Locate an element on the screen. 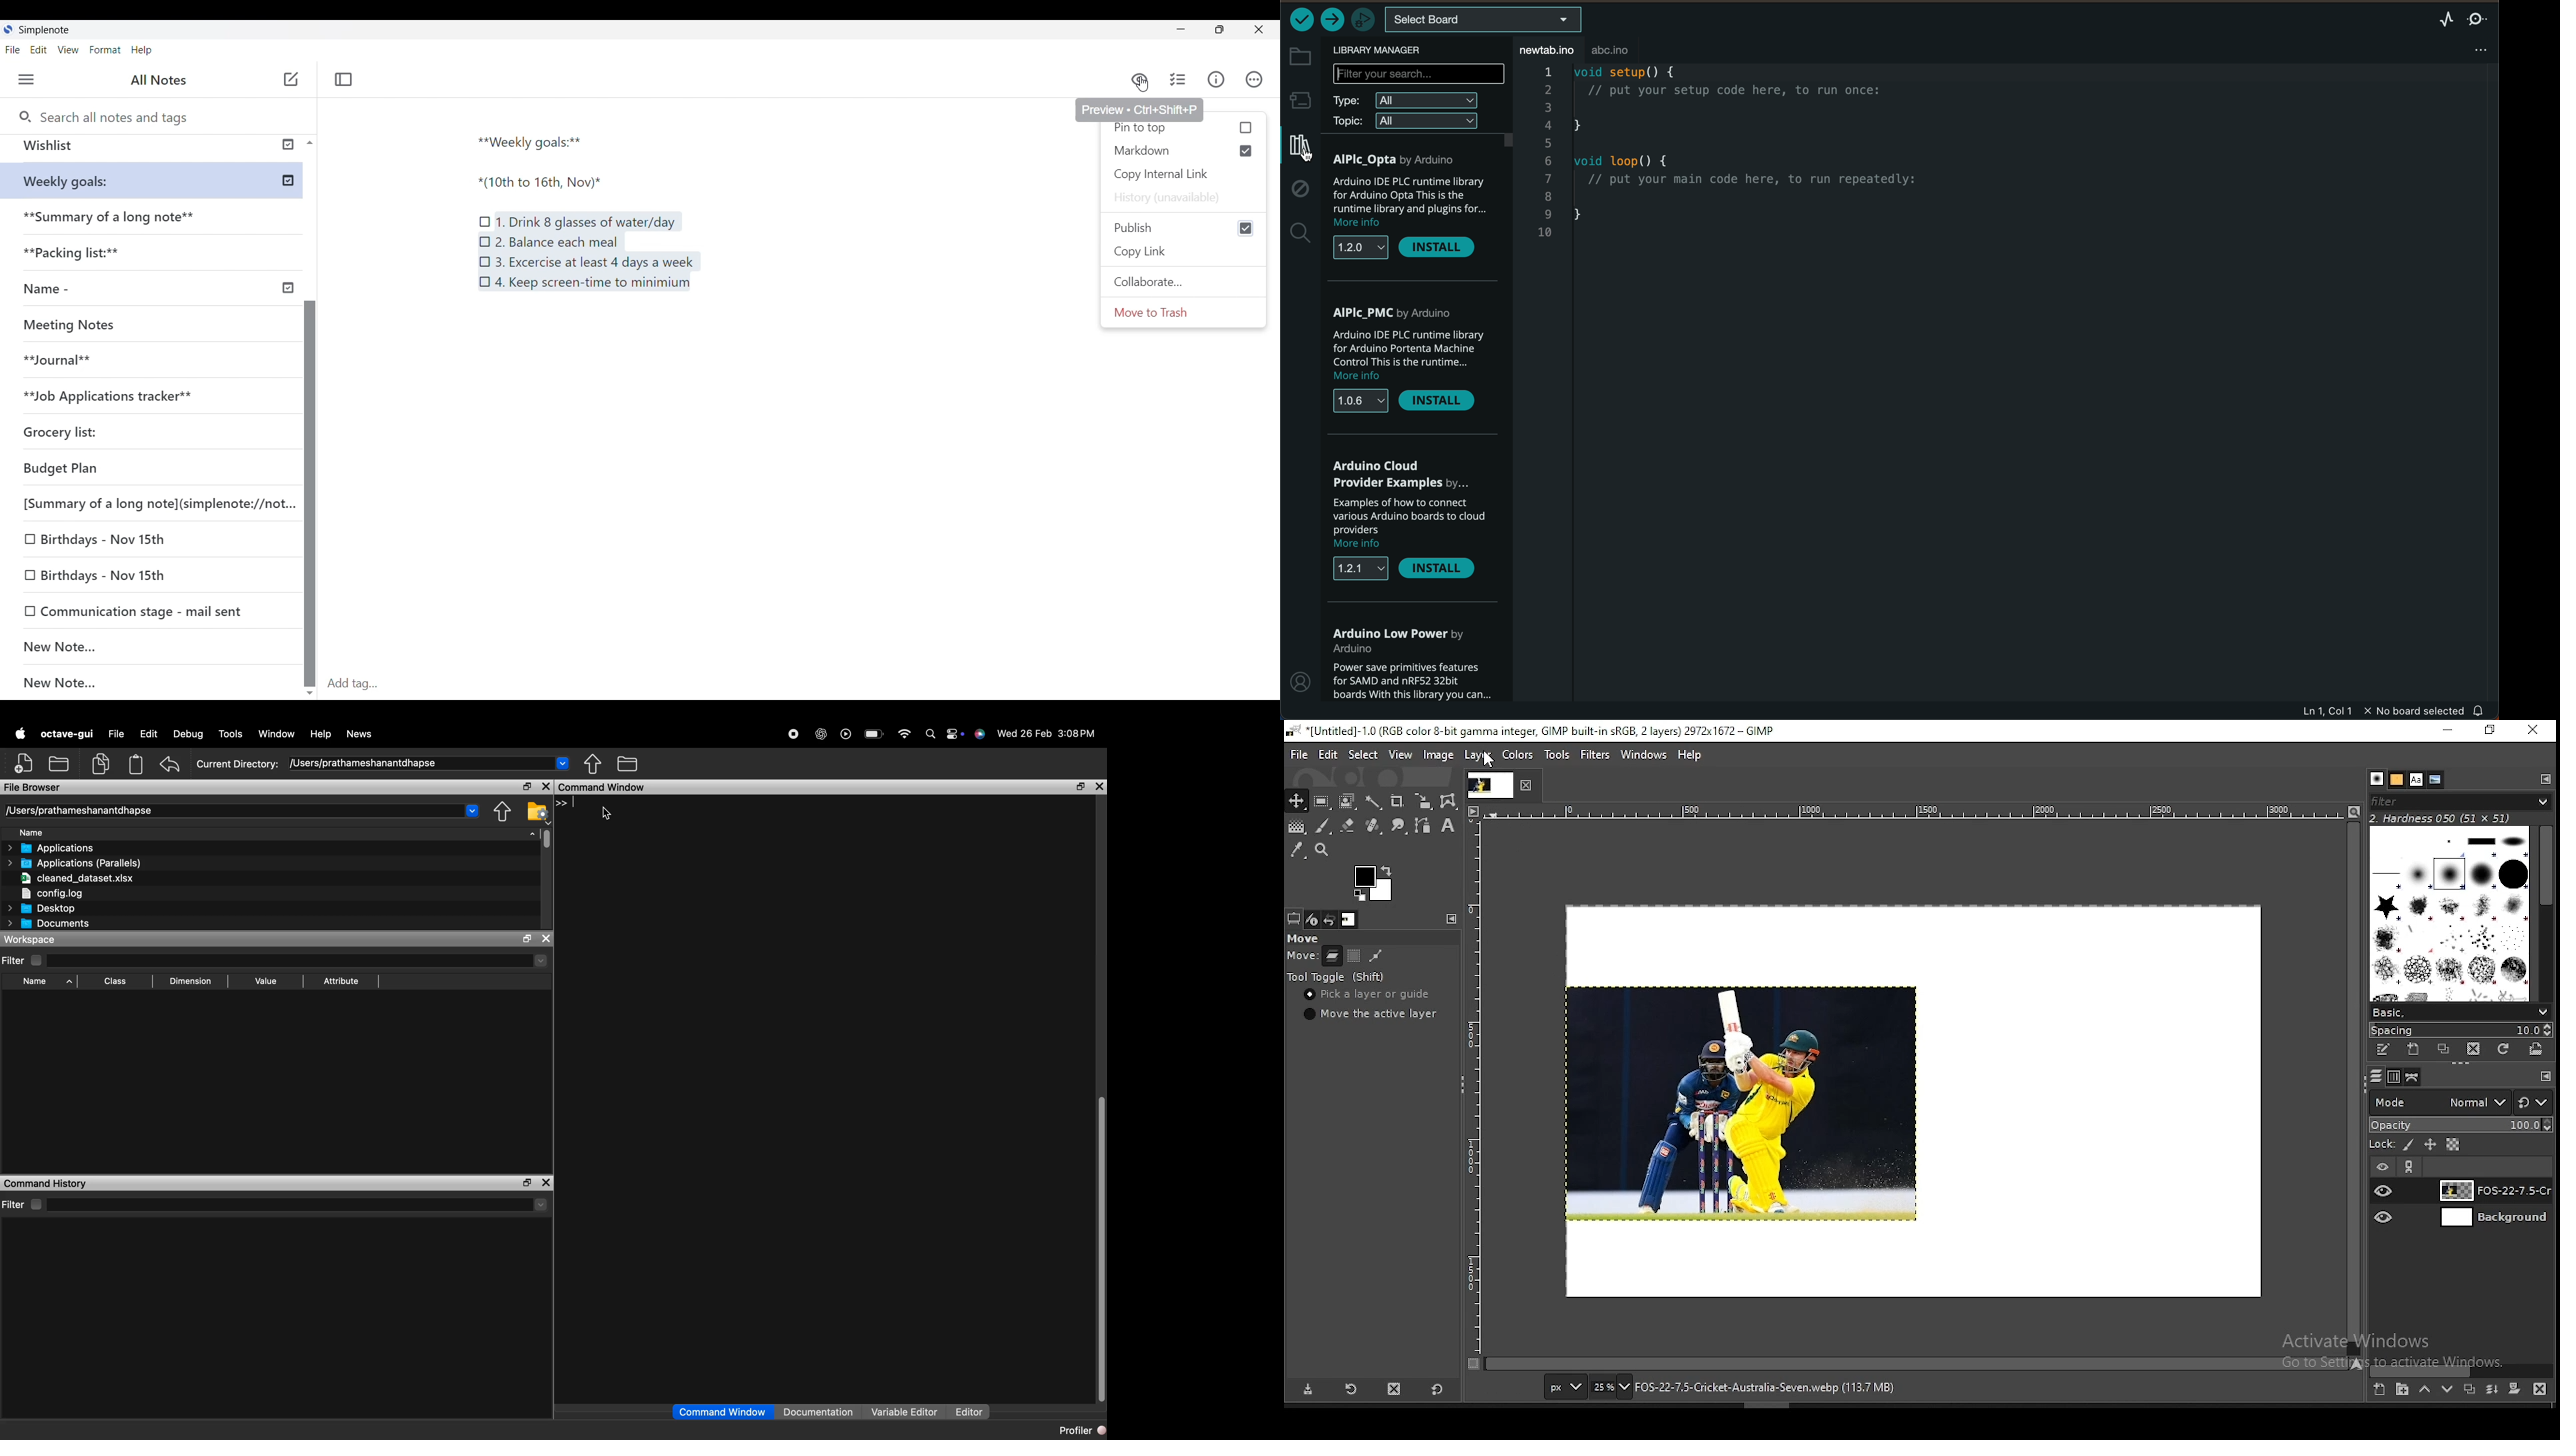 The image size is (2576, 1456). History (unavailable) is located at coordinates (1171, 199).